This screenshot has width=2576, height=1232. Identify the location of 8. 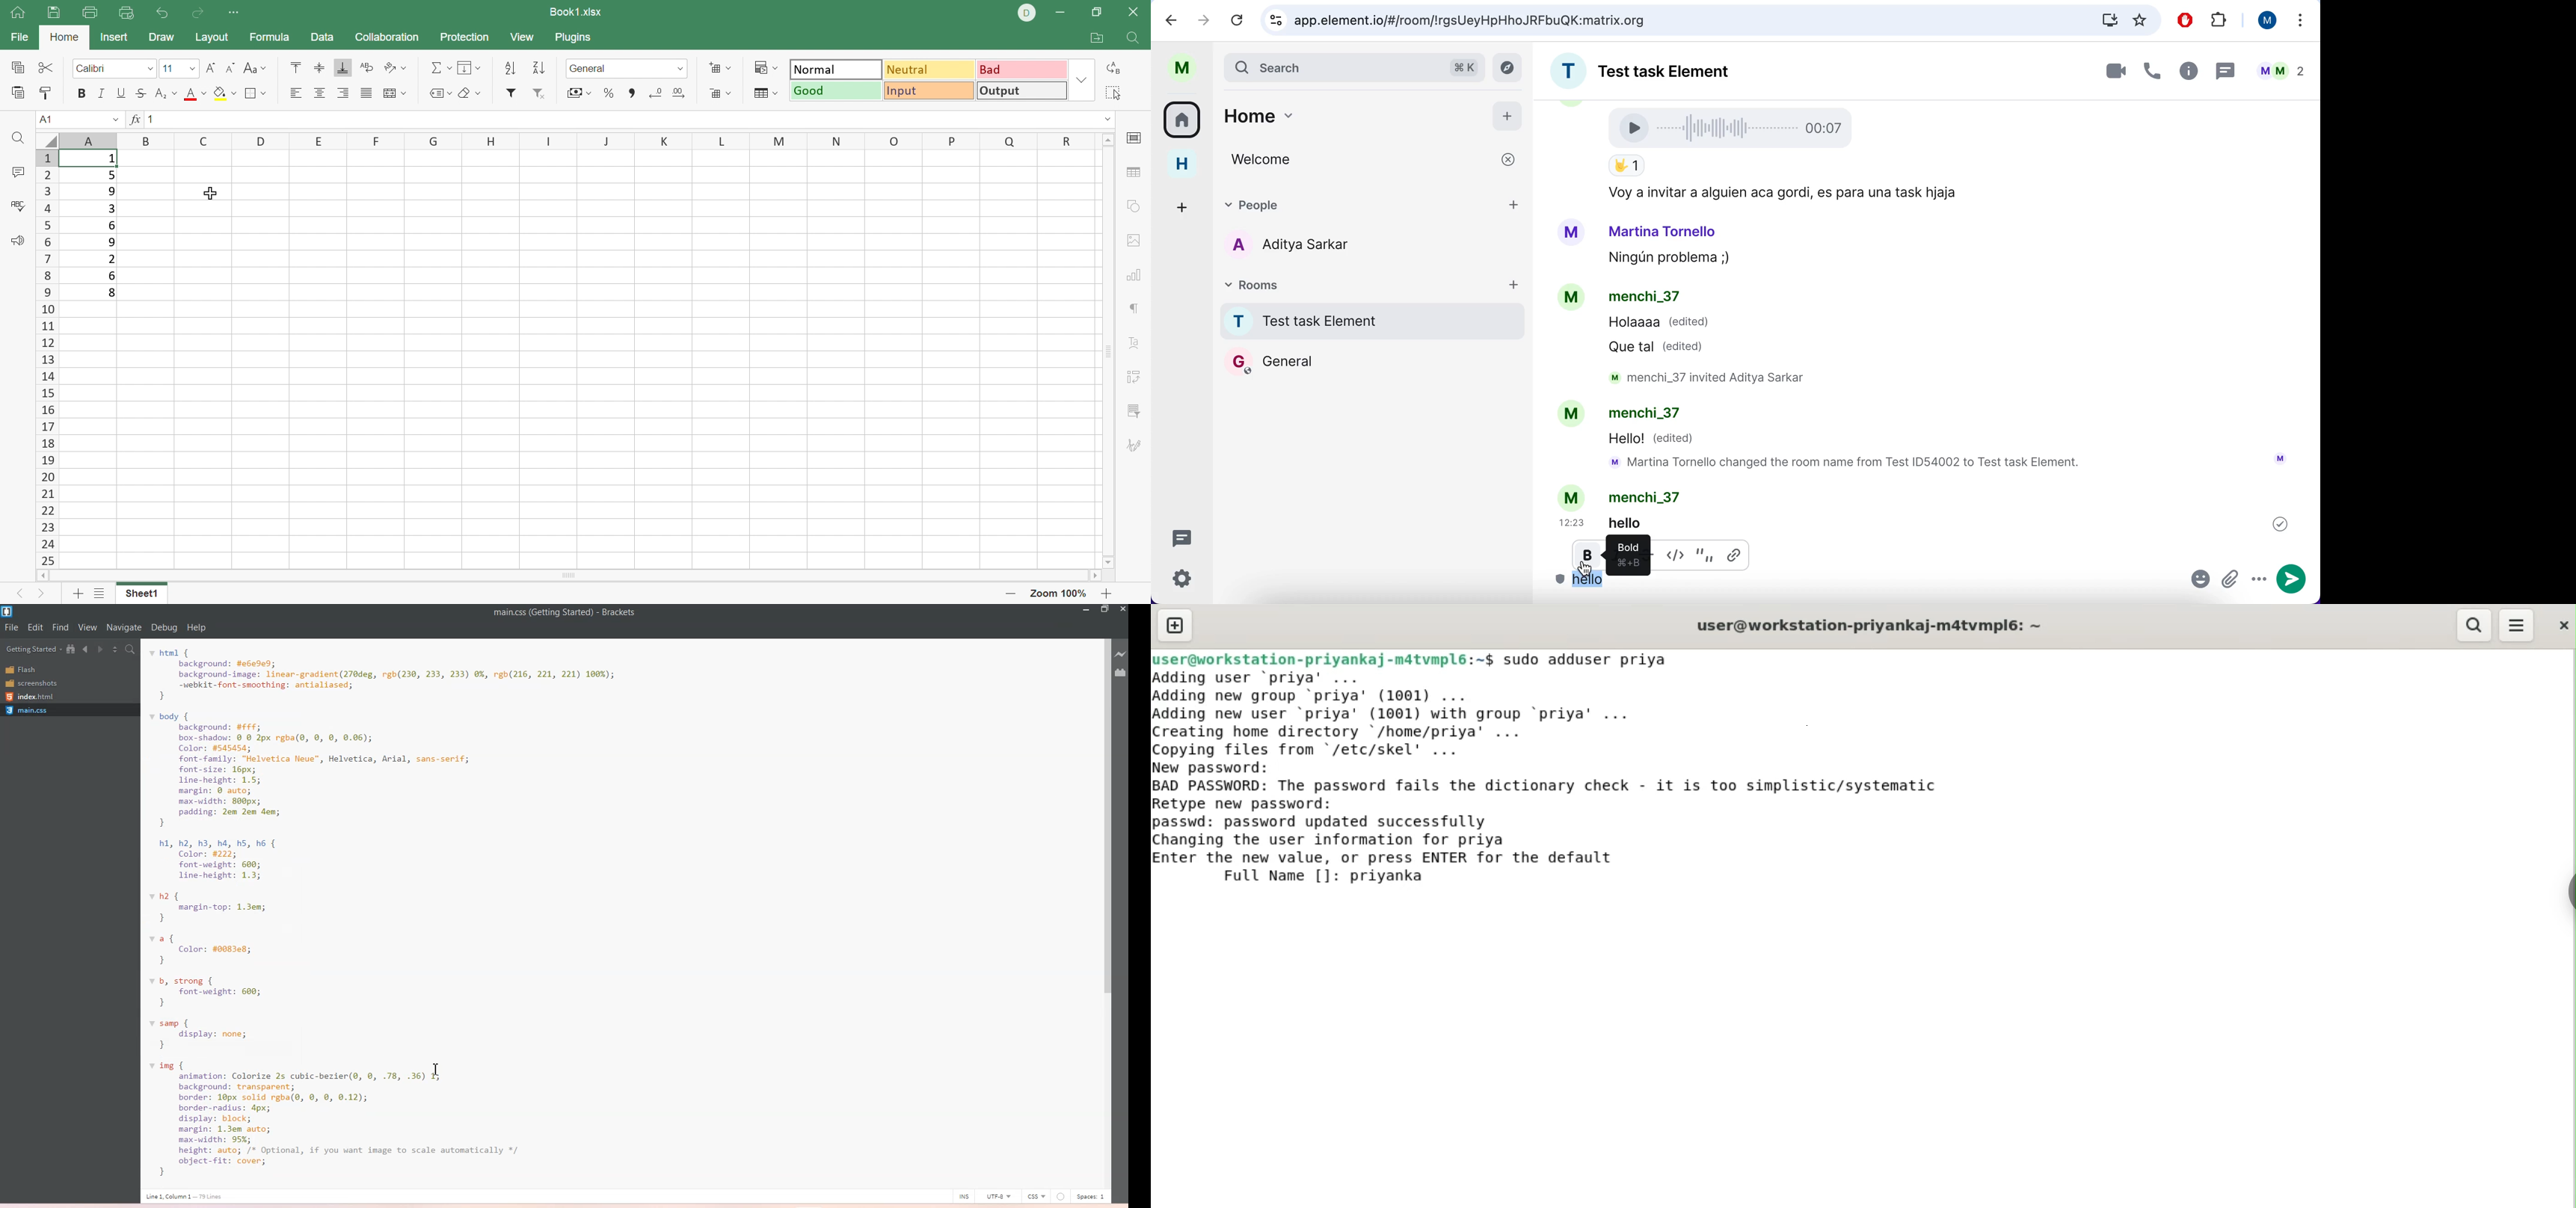
(110, 294).